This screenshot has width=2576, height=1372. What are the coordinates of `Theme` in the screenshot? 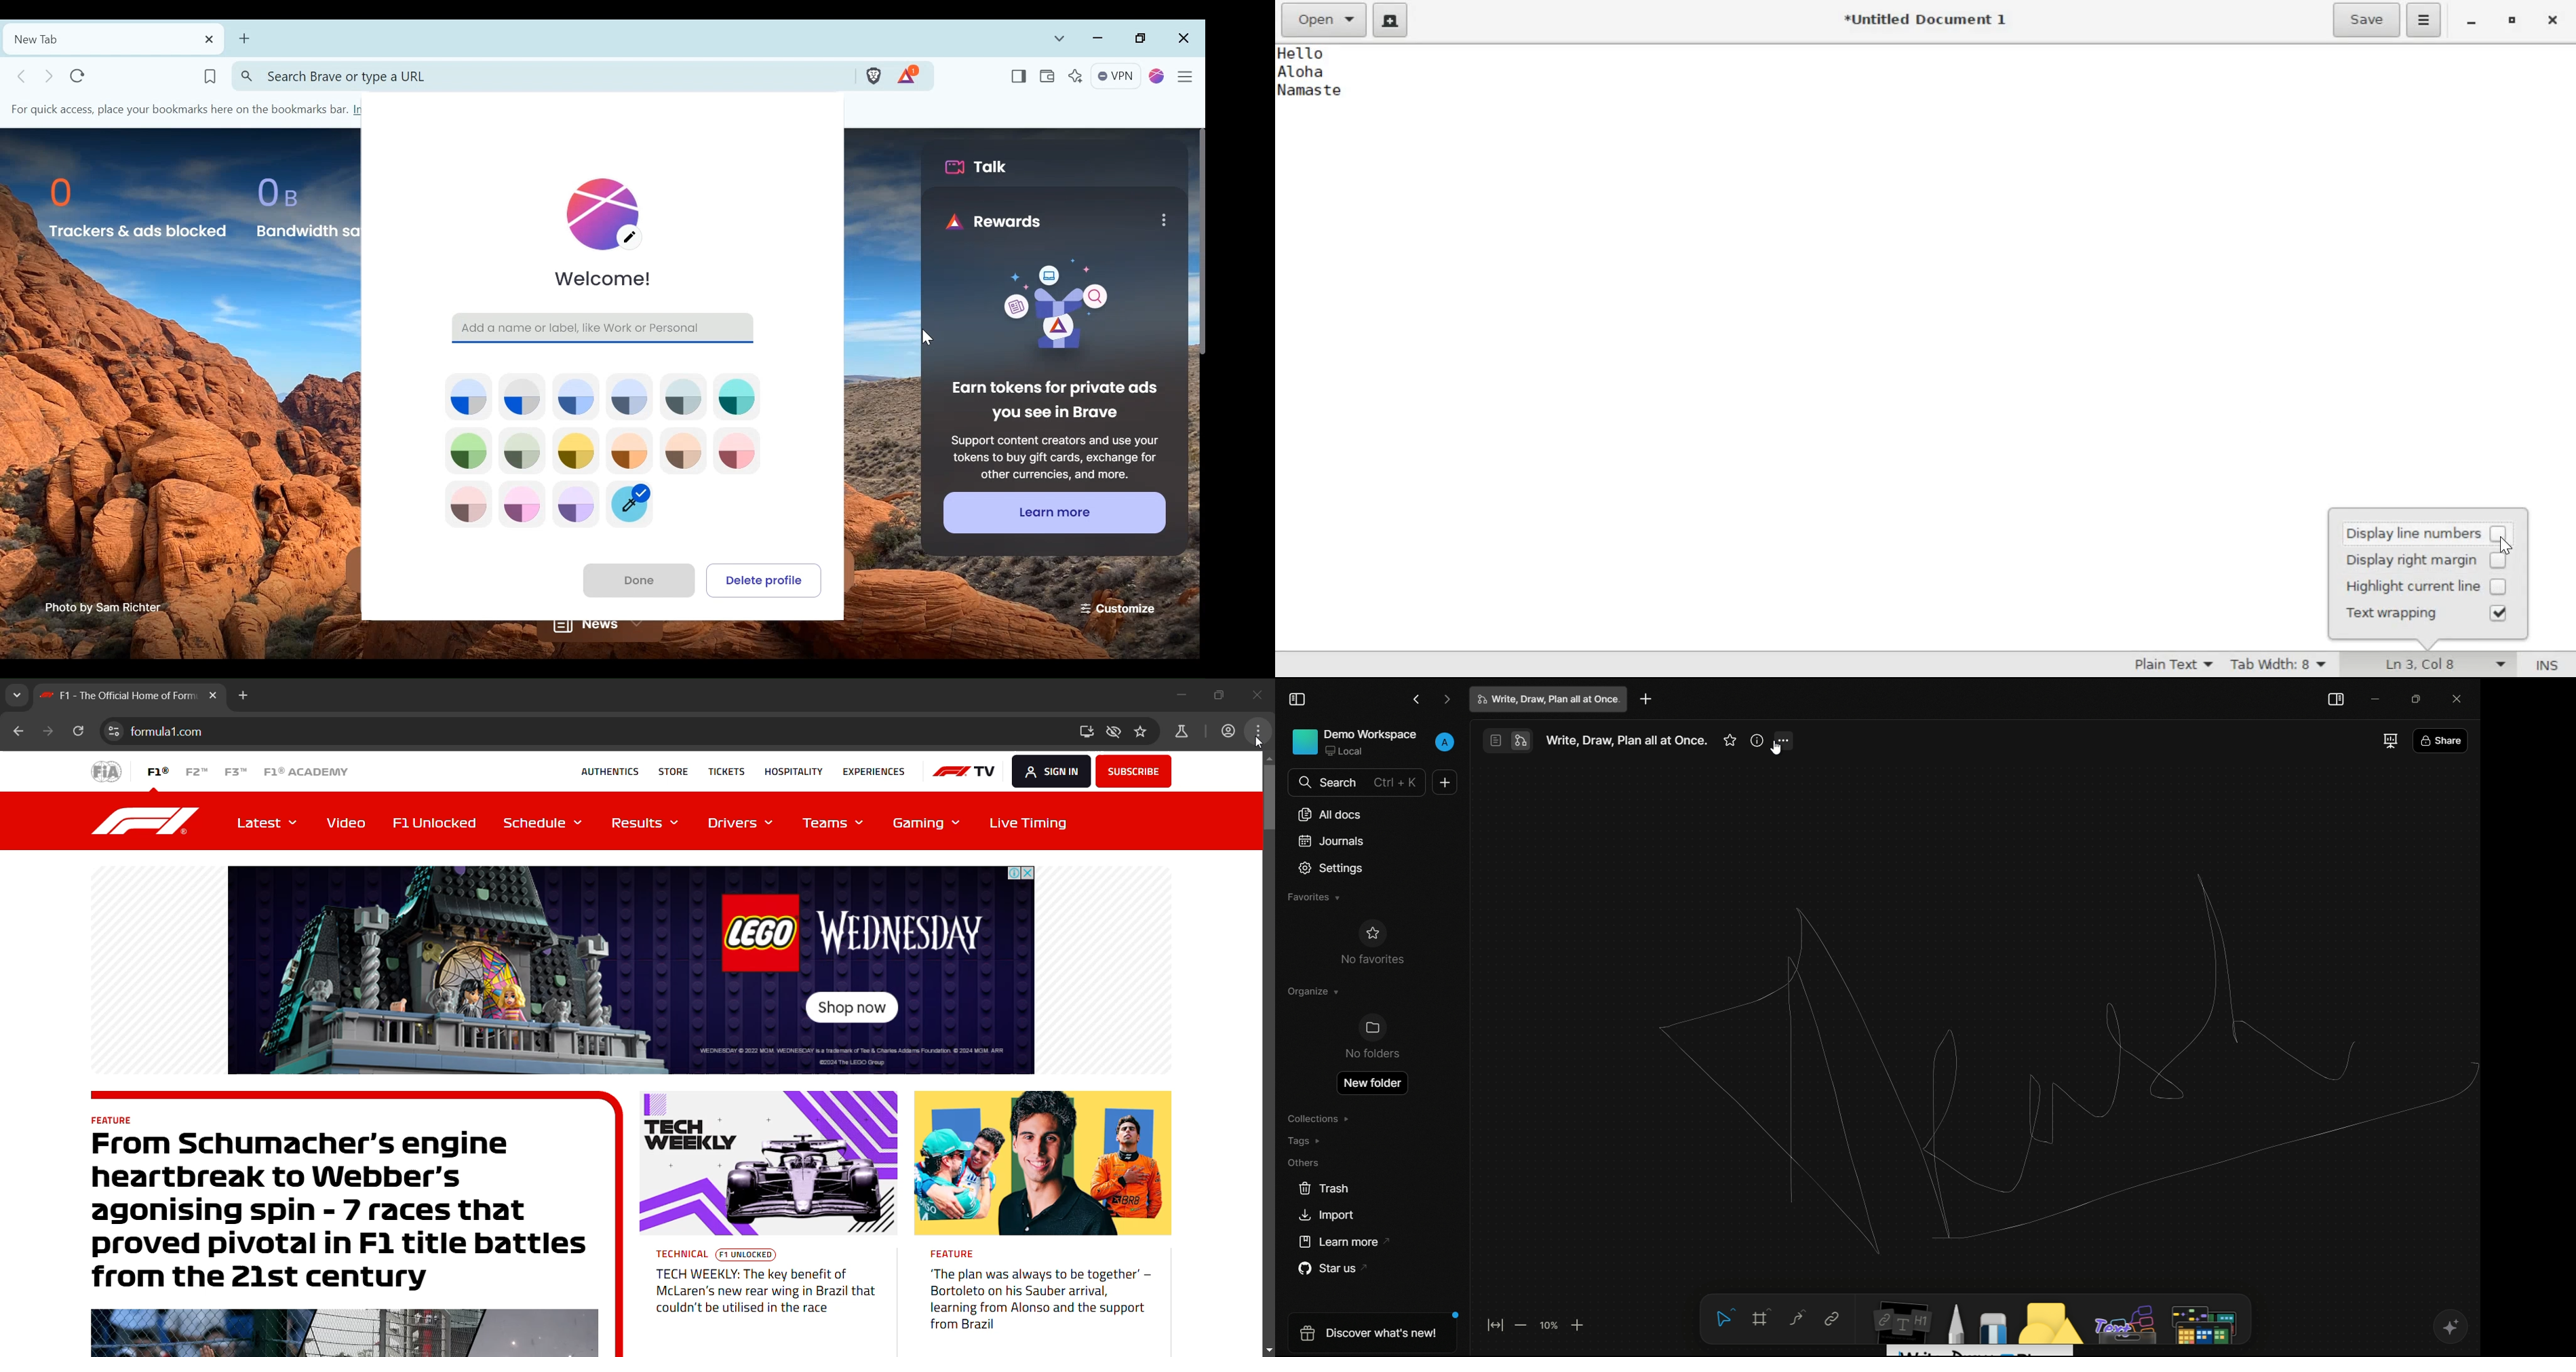 It's located at (468, 396).